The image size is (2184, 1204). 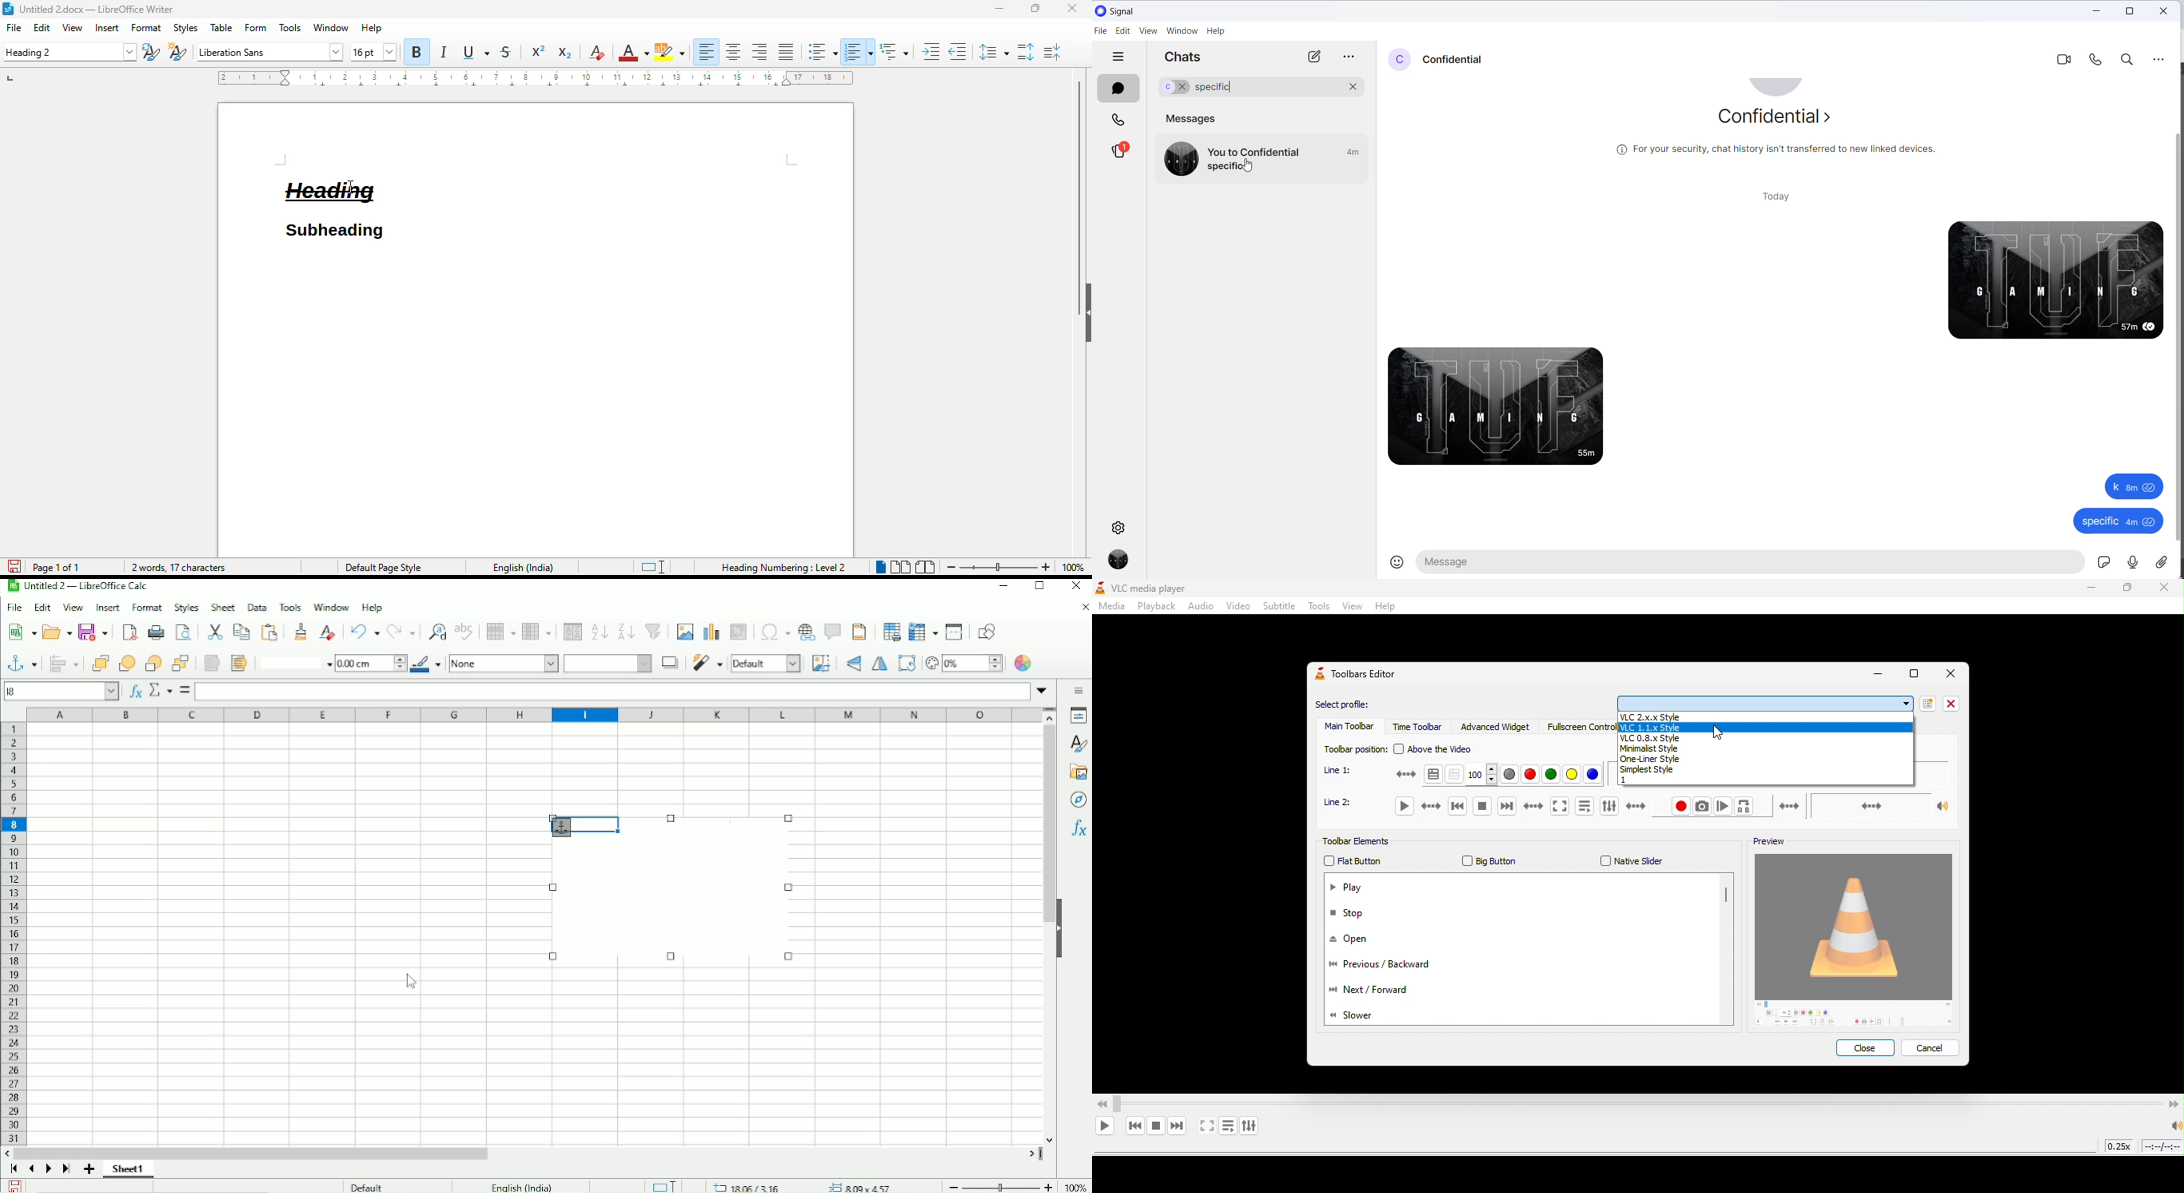 What do you see at coordinates (1628, 861) in the screenshot?
I see `native slider` at bounding box center [1628, 861].